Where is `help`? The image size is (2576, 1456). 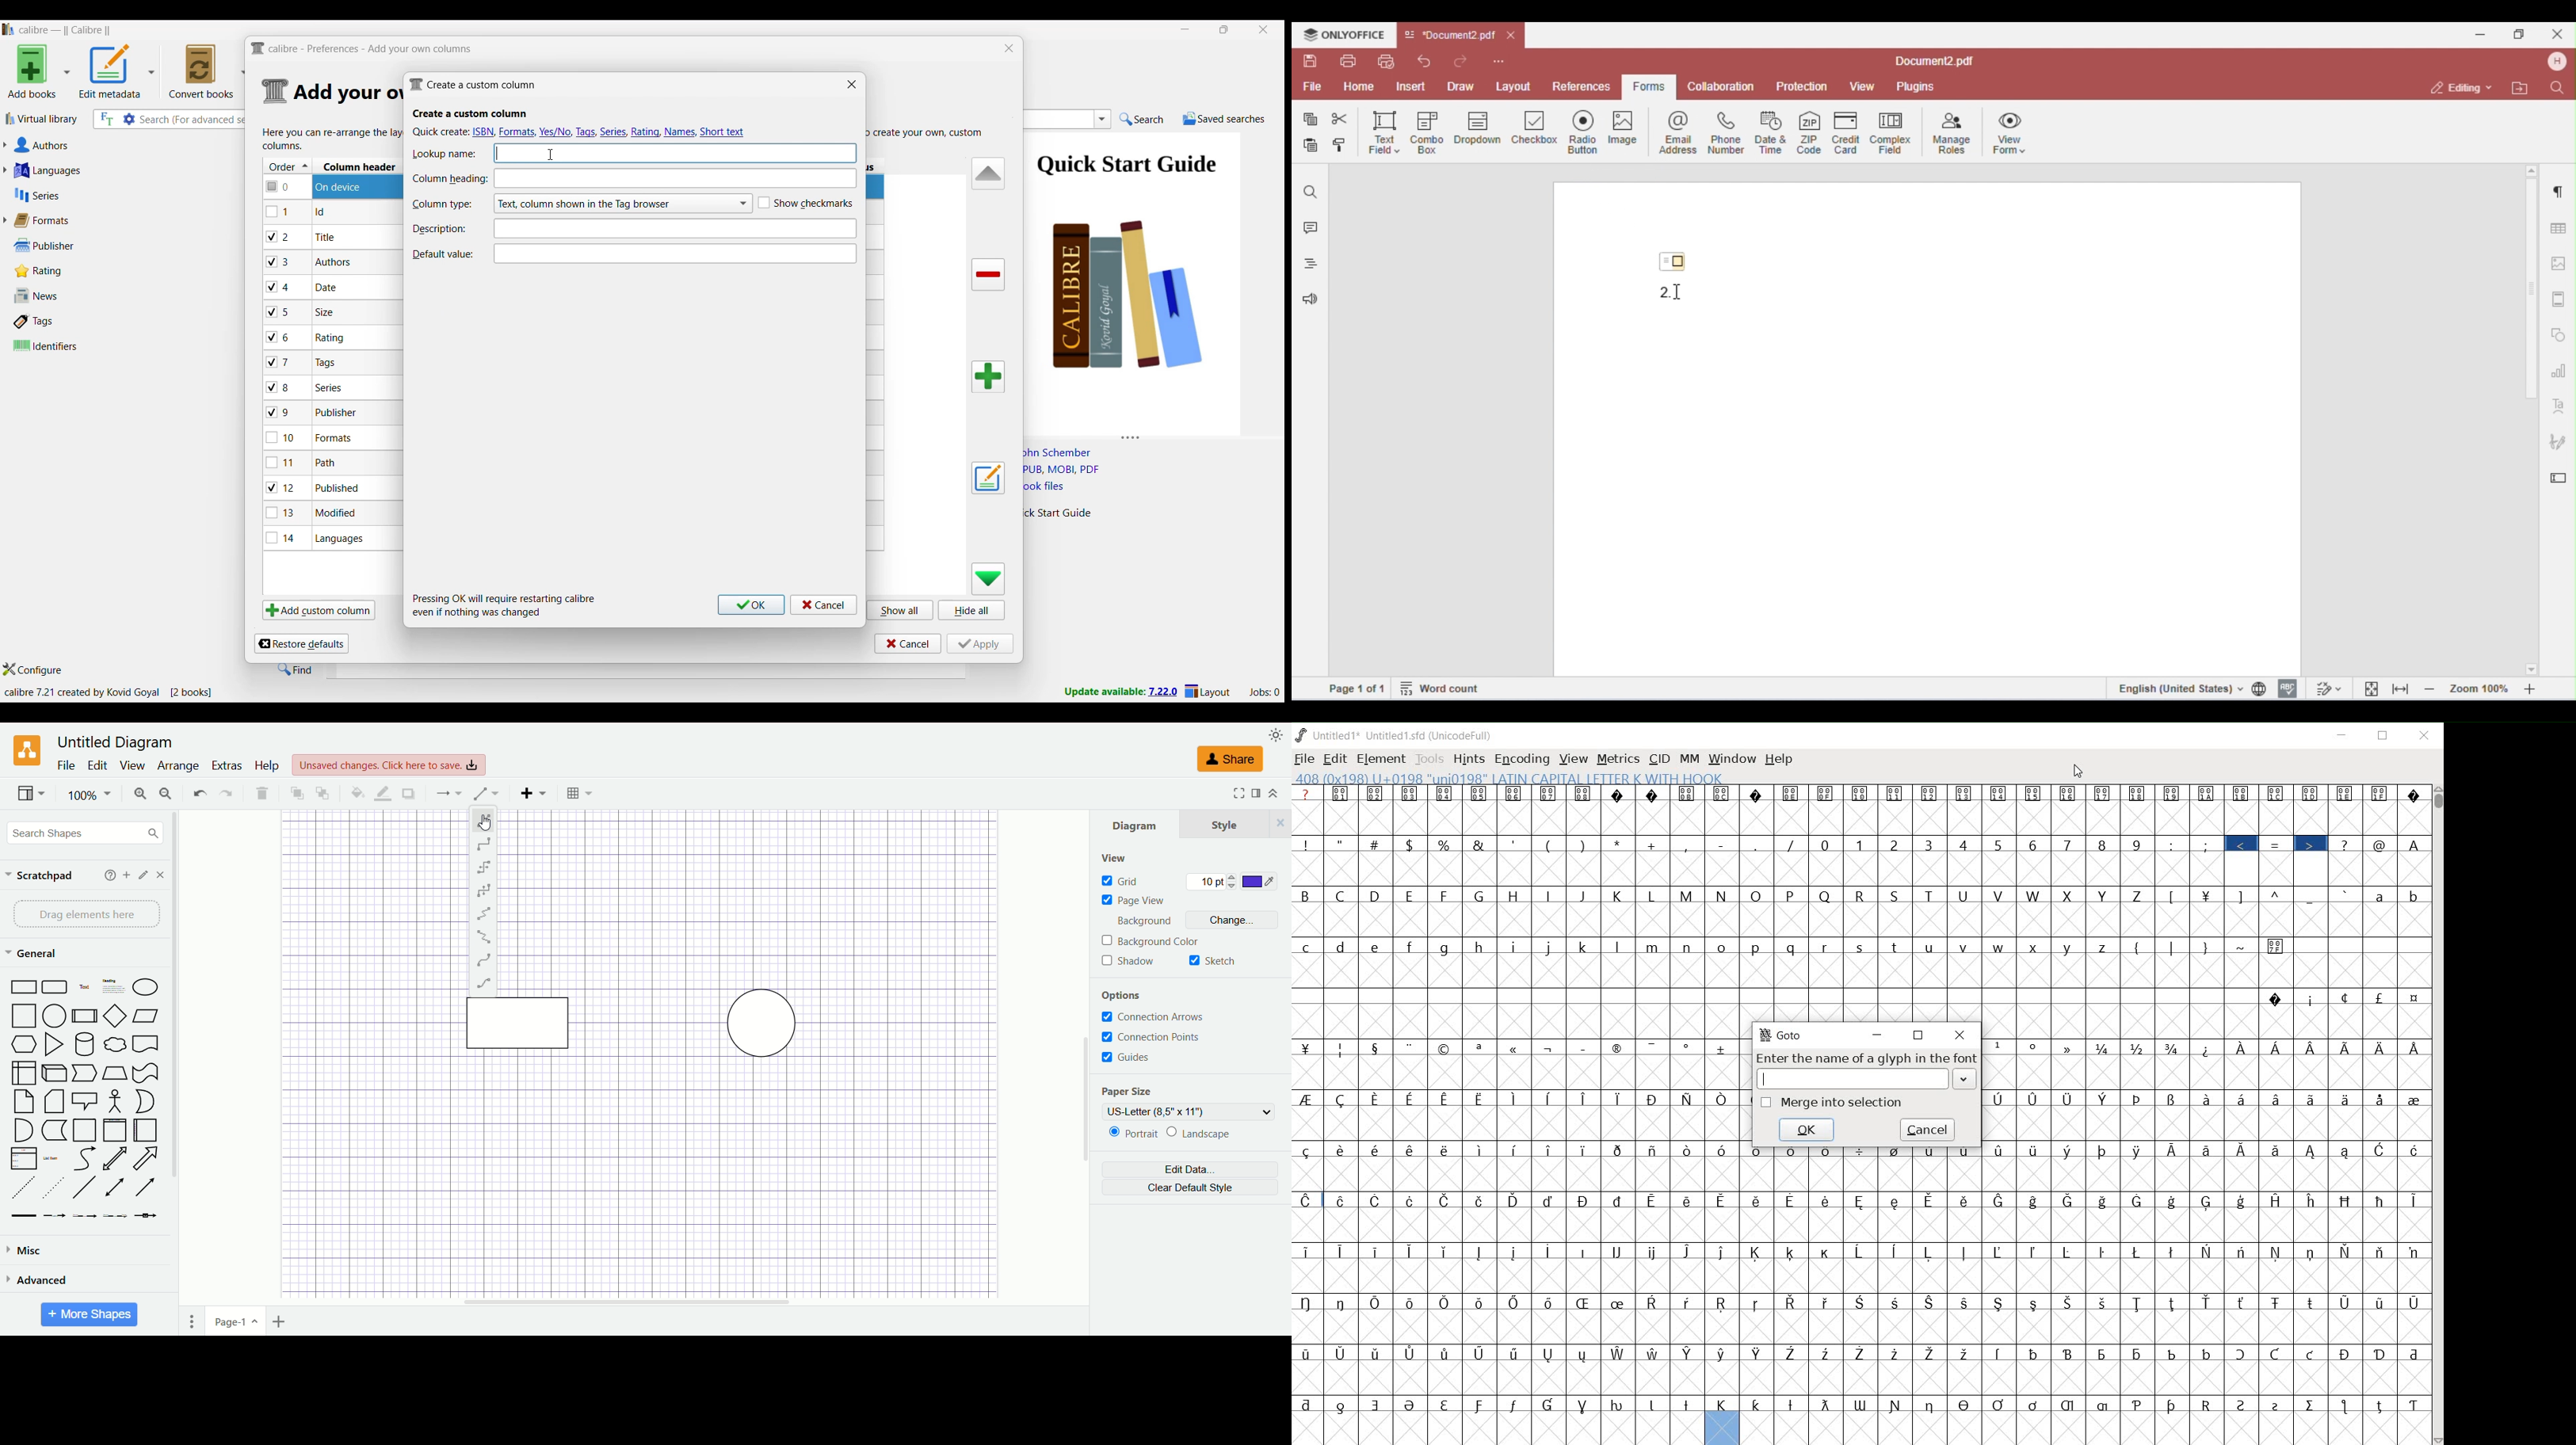 help is located at coordinates (267, 766).